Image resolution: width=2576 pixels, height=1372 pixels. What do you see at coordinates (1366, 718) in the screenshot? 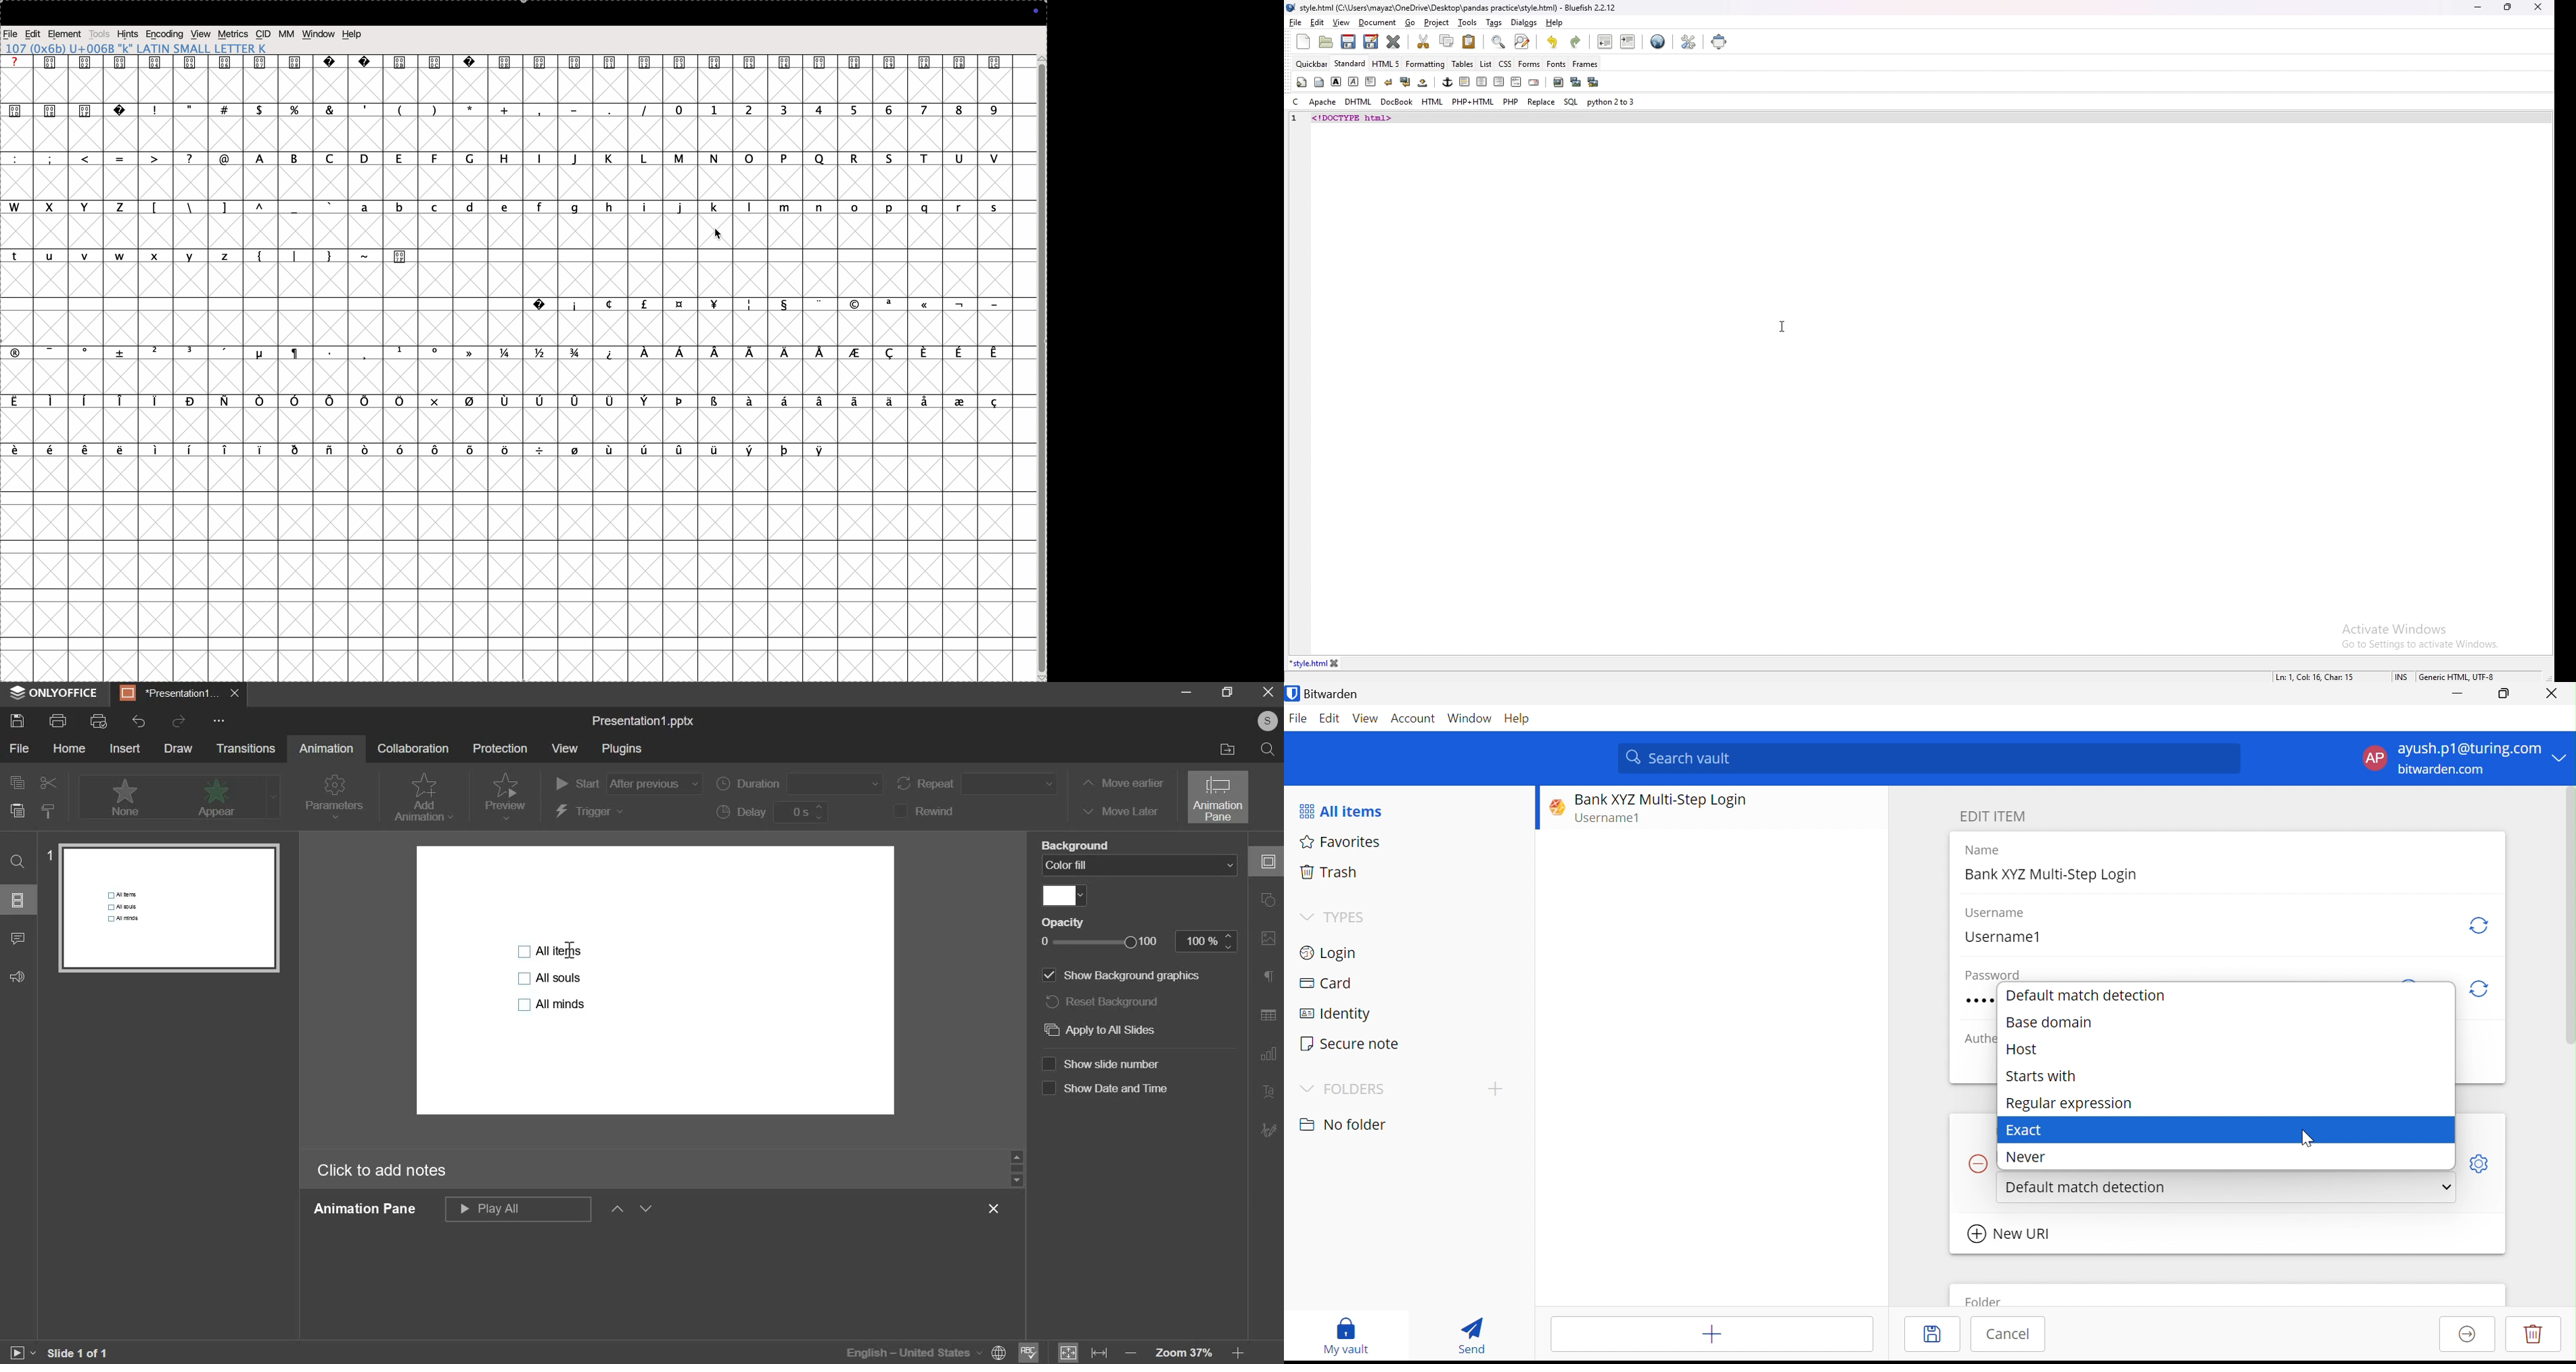
I see `View` at bounding box center [1366, 718].